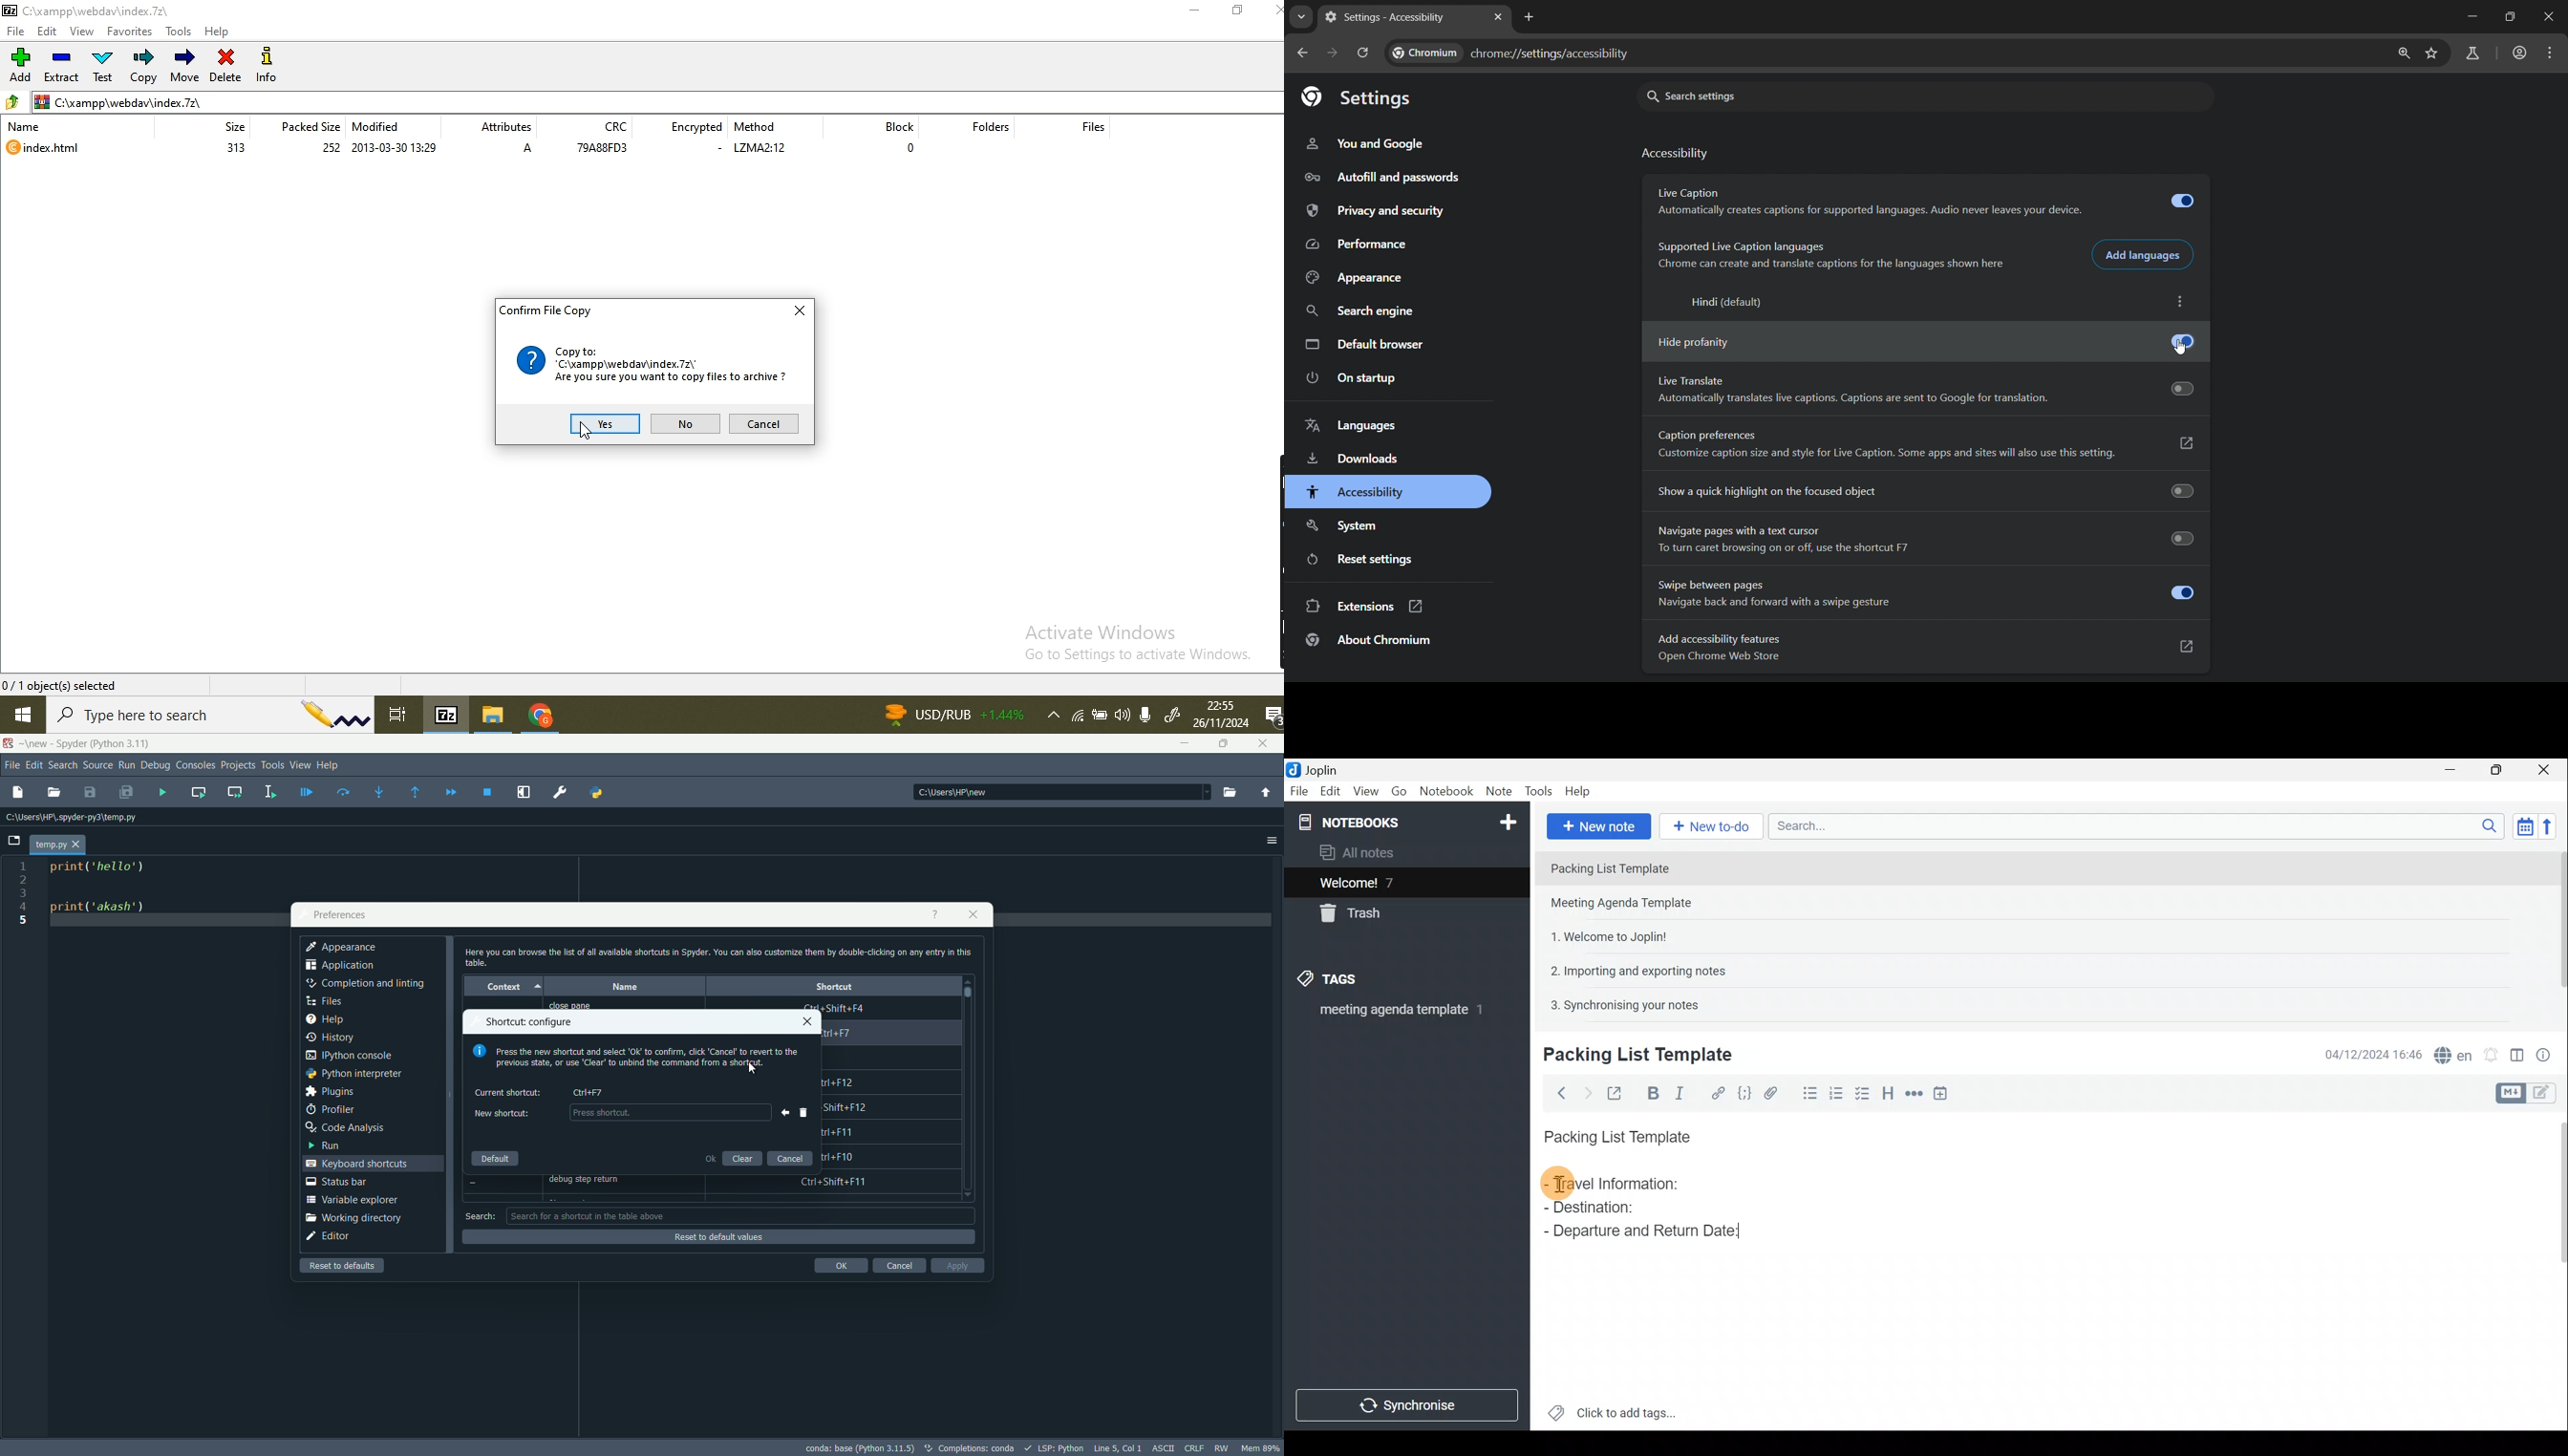 This screenshot has height=1456, width=2576. What do you see at coordinates (1614, 1133) in the screenshot?
I see `Packing List Template` at bounding box center [1614, 1133].